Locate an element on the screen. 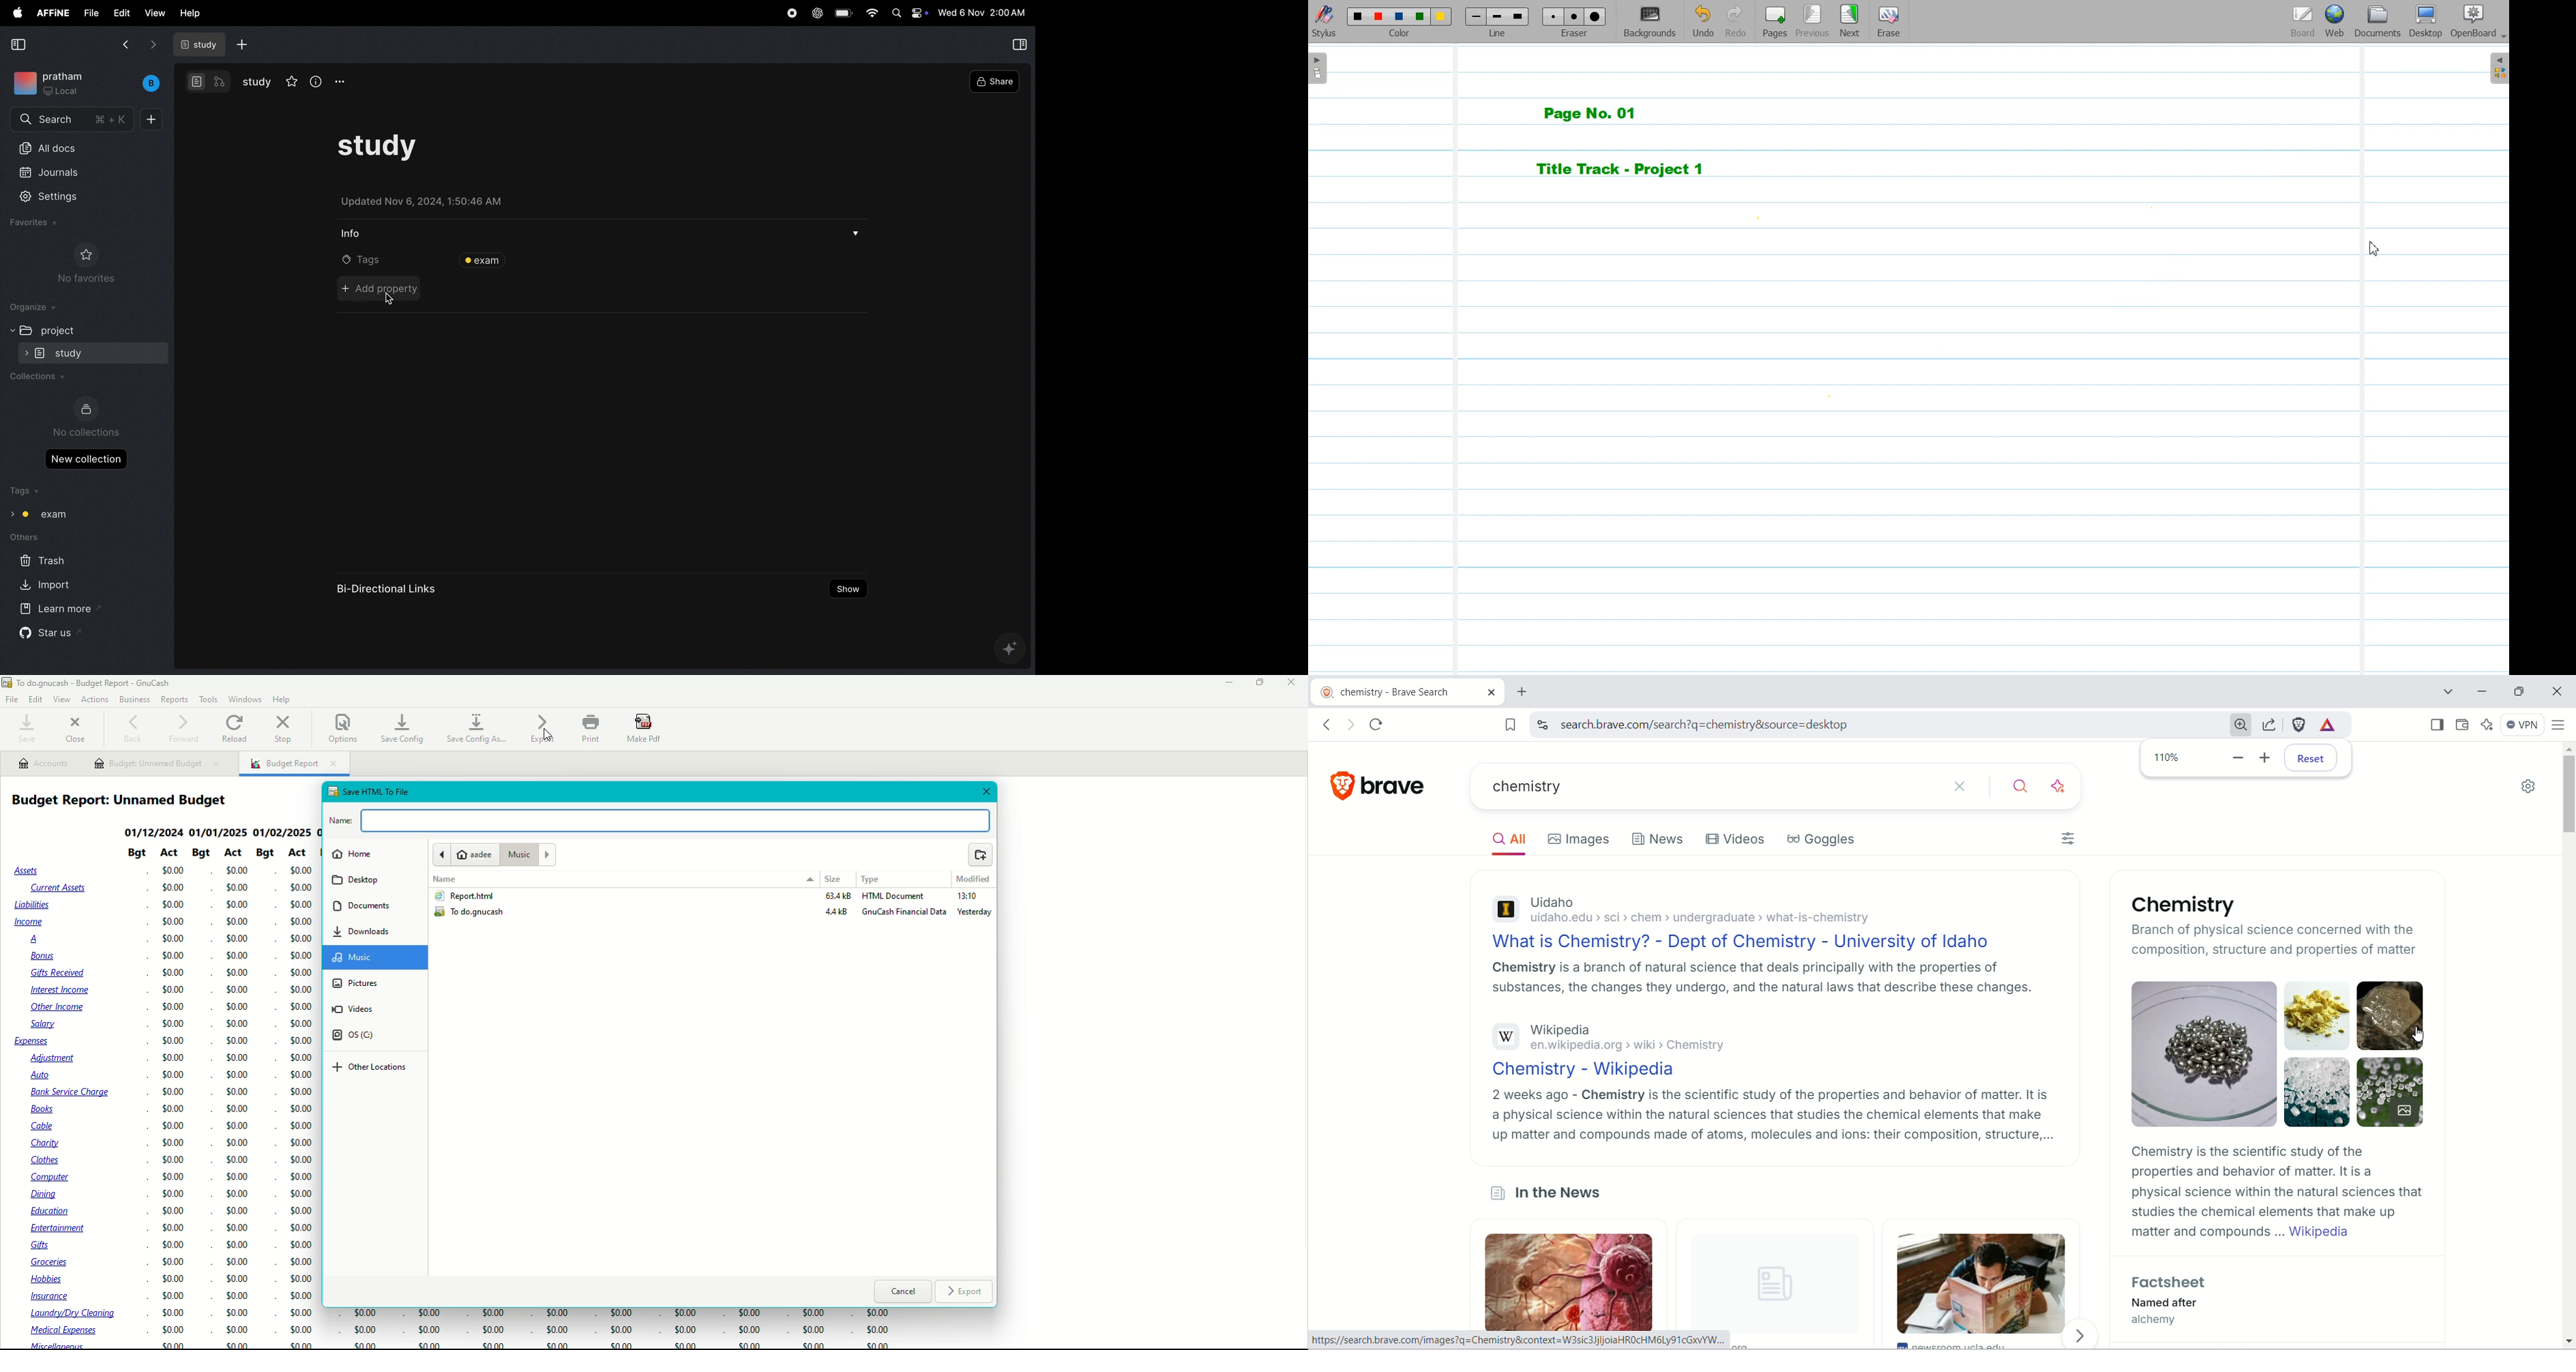  Budget Report is located at coordinates (126, 800).